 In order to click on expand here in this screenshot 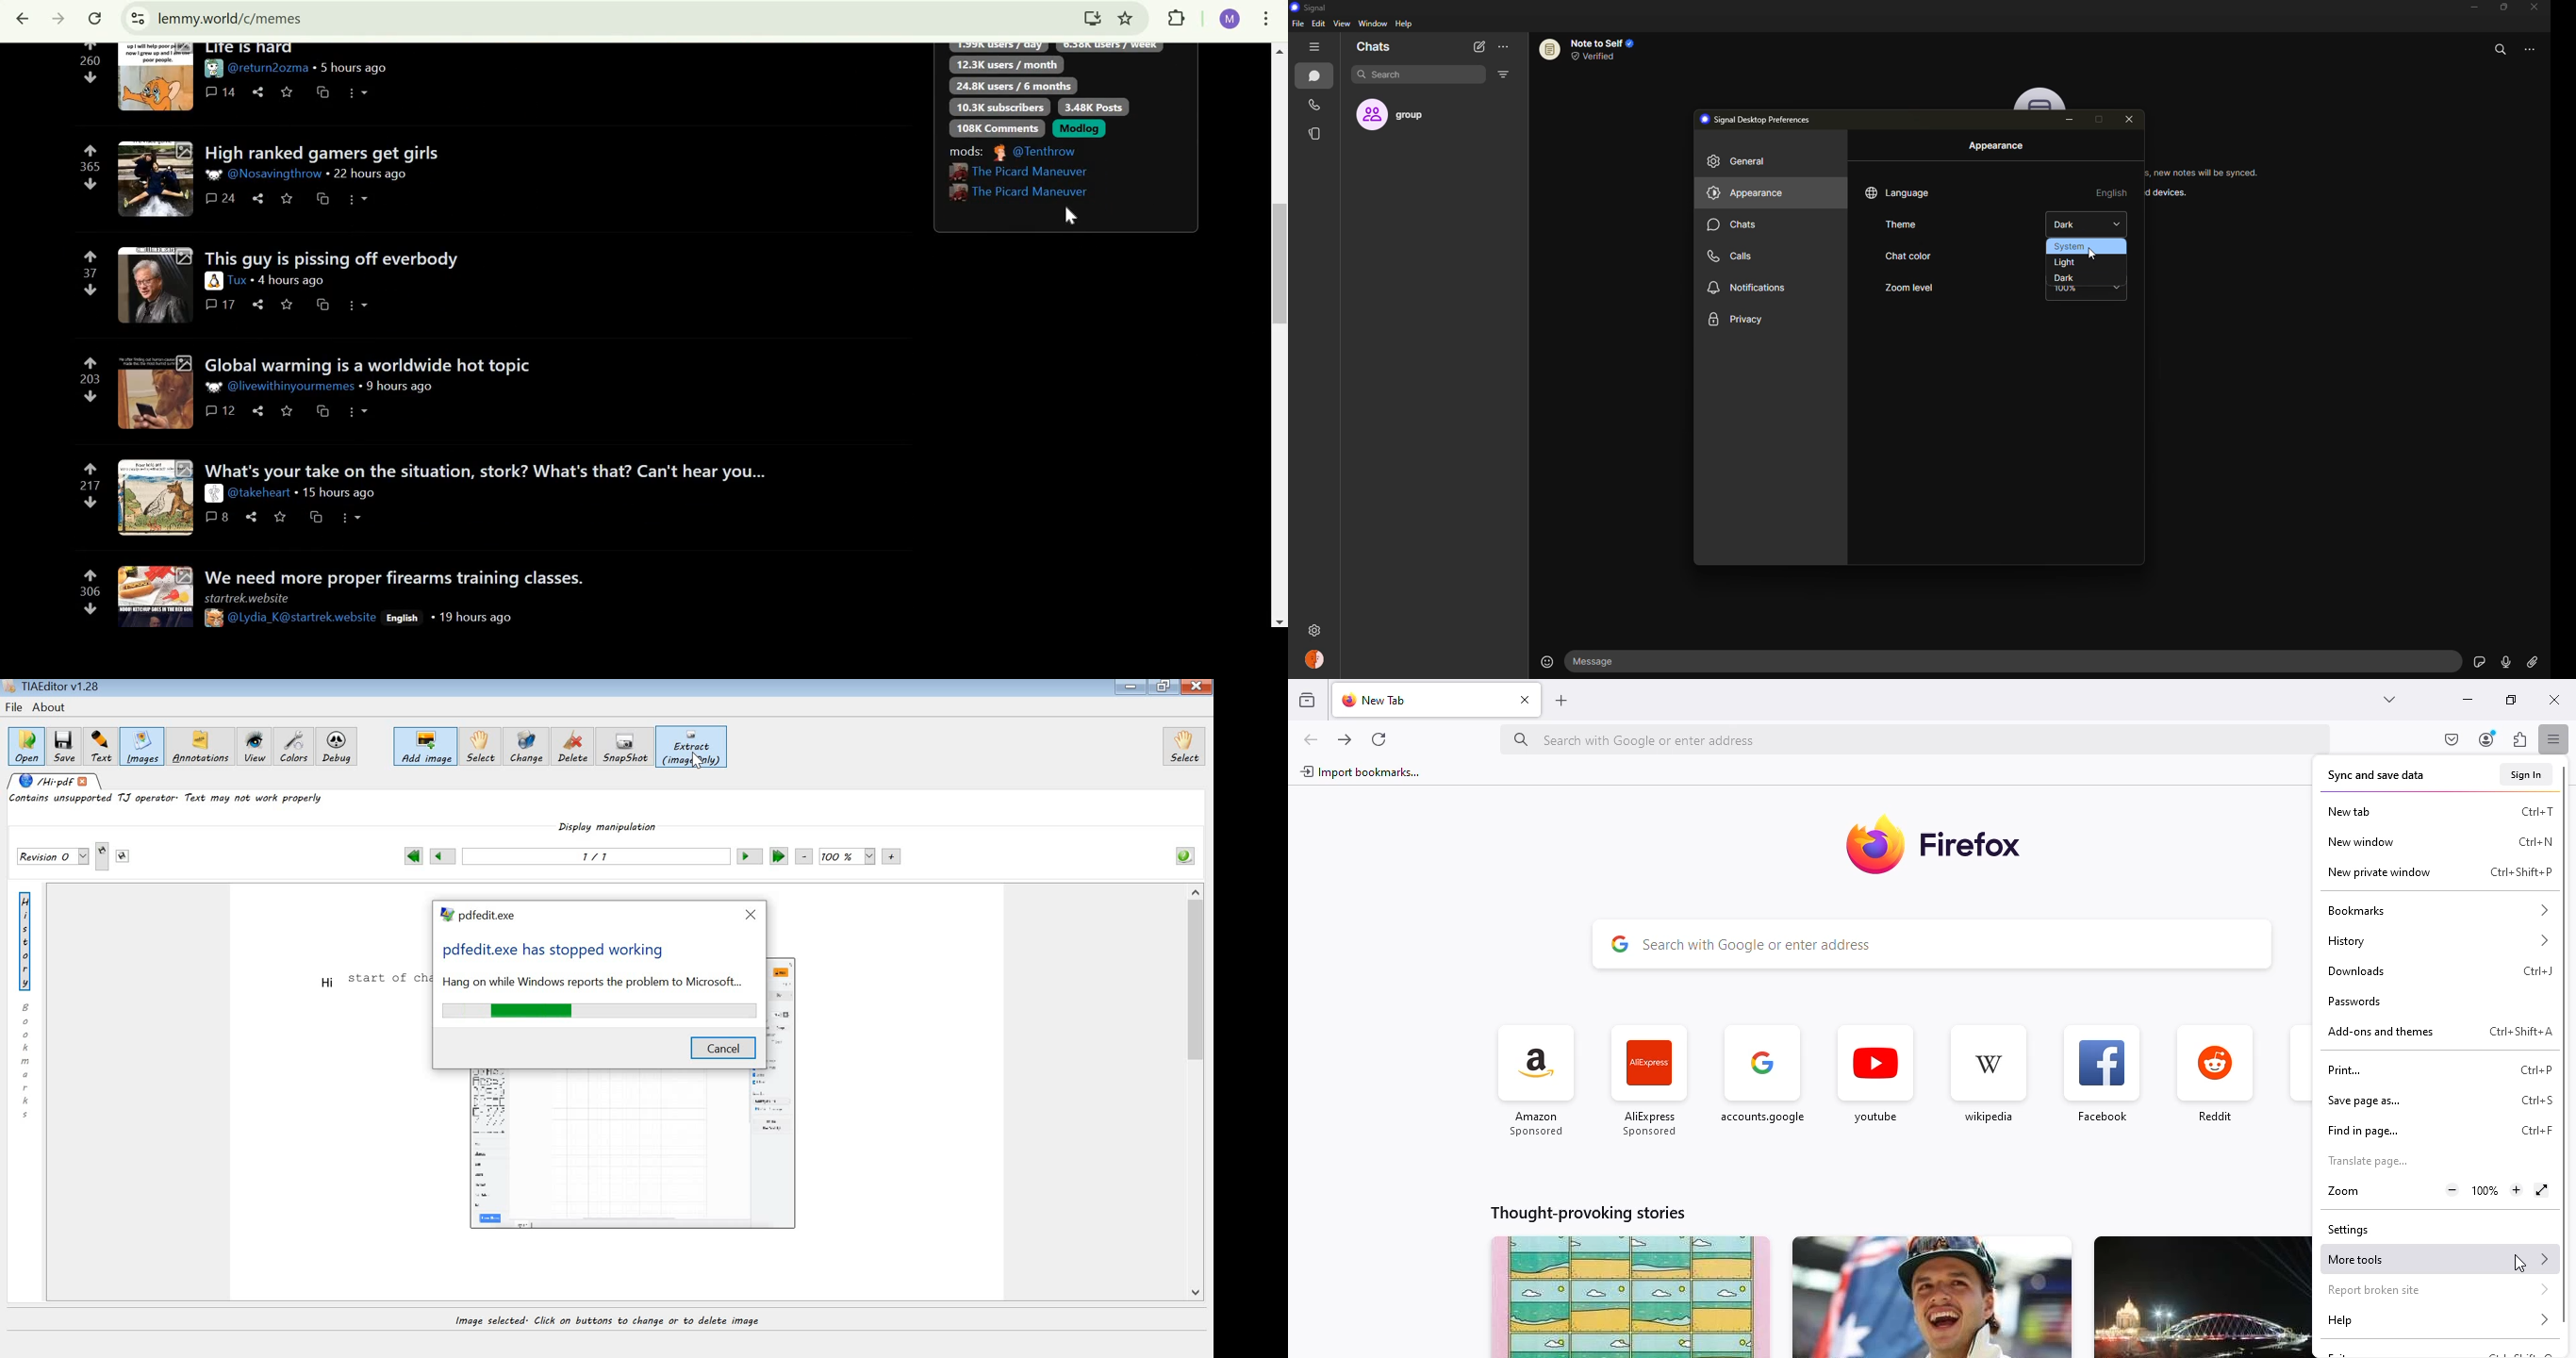, I will do `click(155, 178)`.